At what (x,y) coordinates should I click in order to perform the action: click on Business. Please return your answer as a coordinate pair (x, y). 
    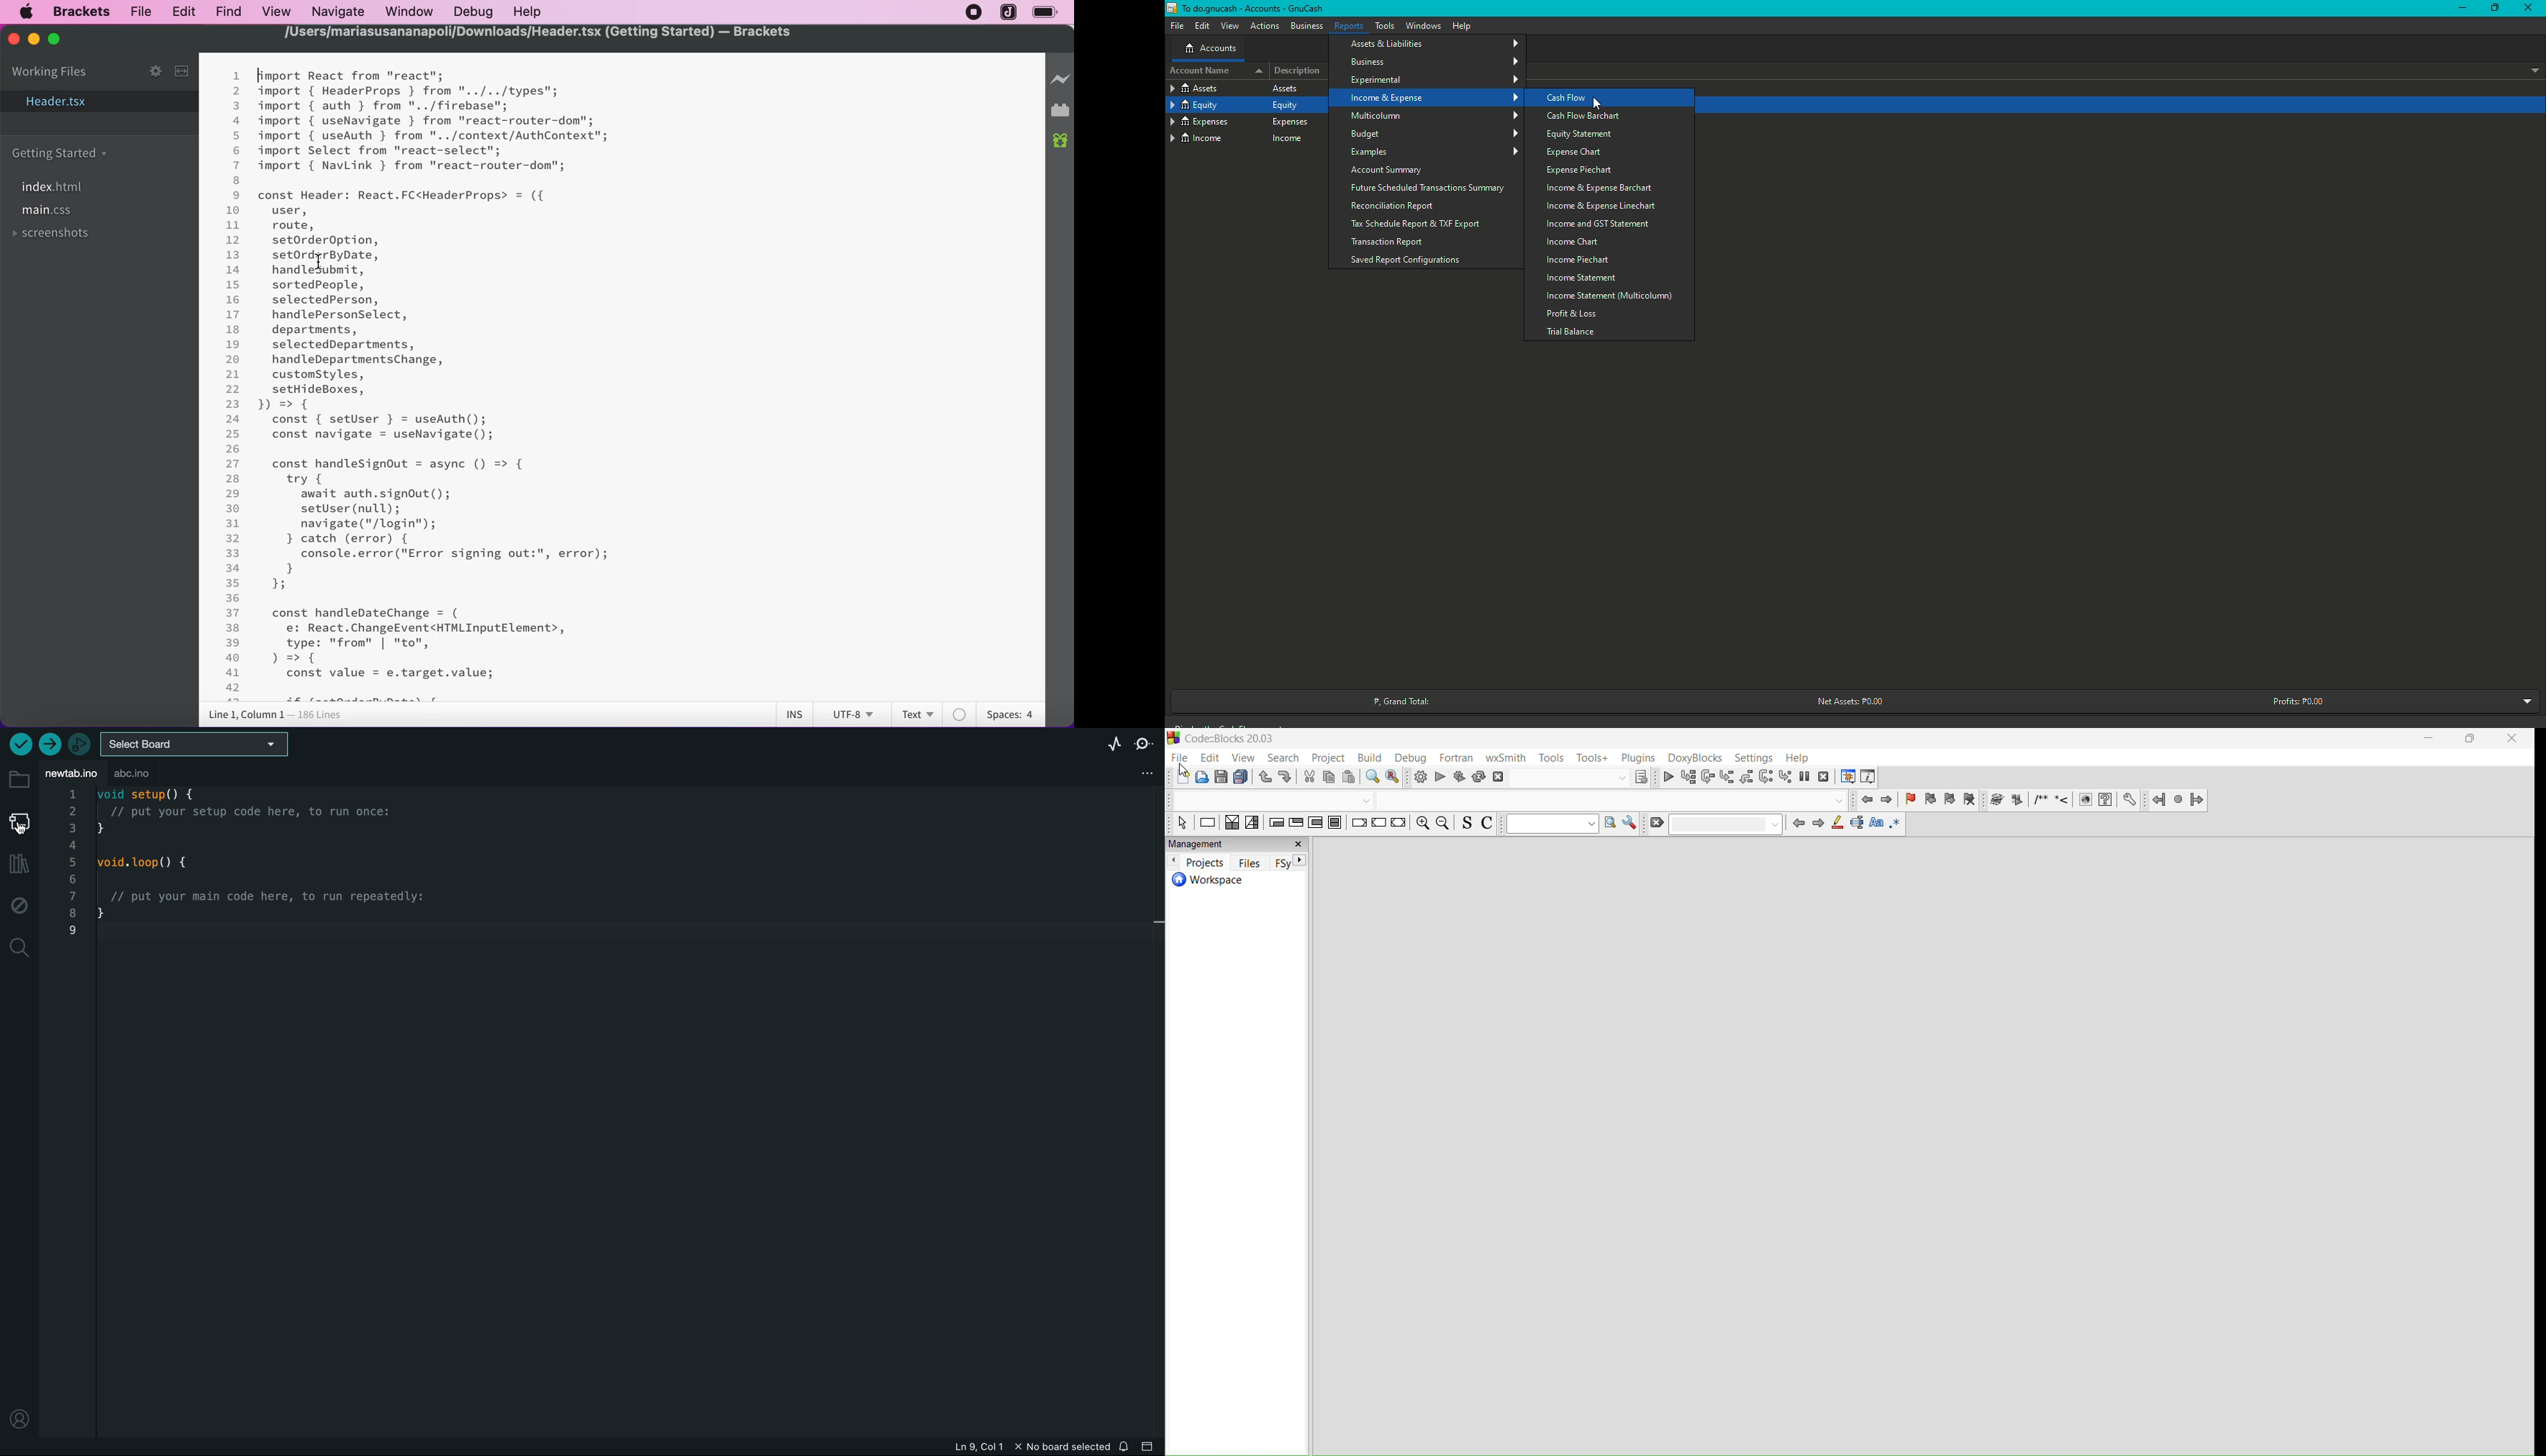
    Looking at the image, I should click on (1306, 24).